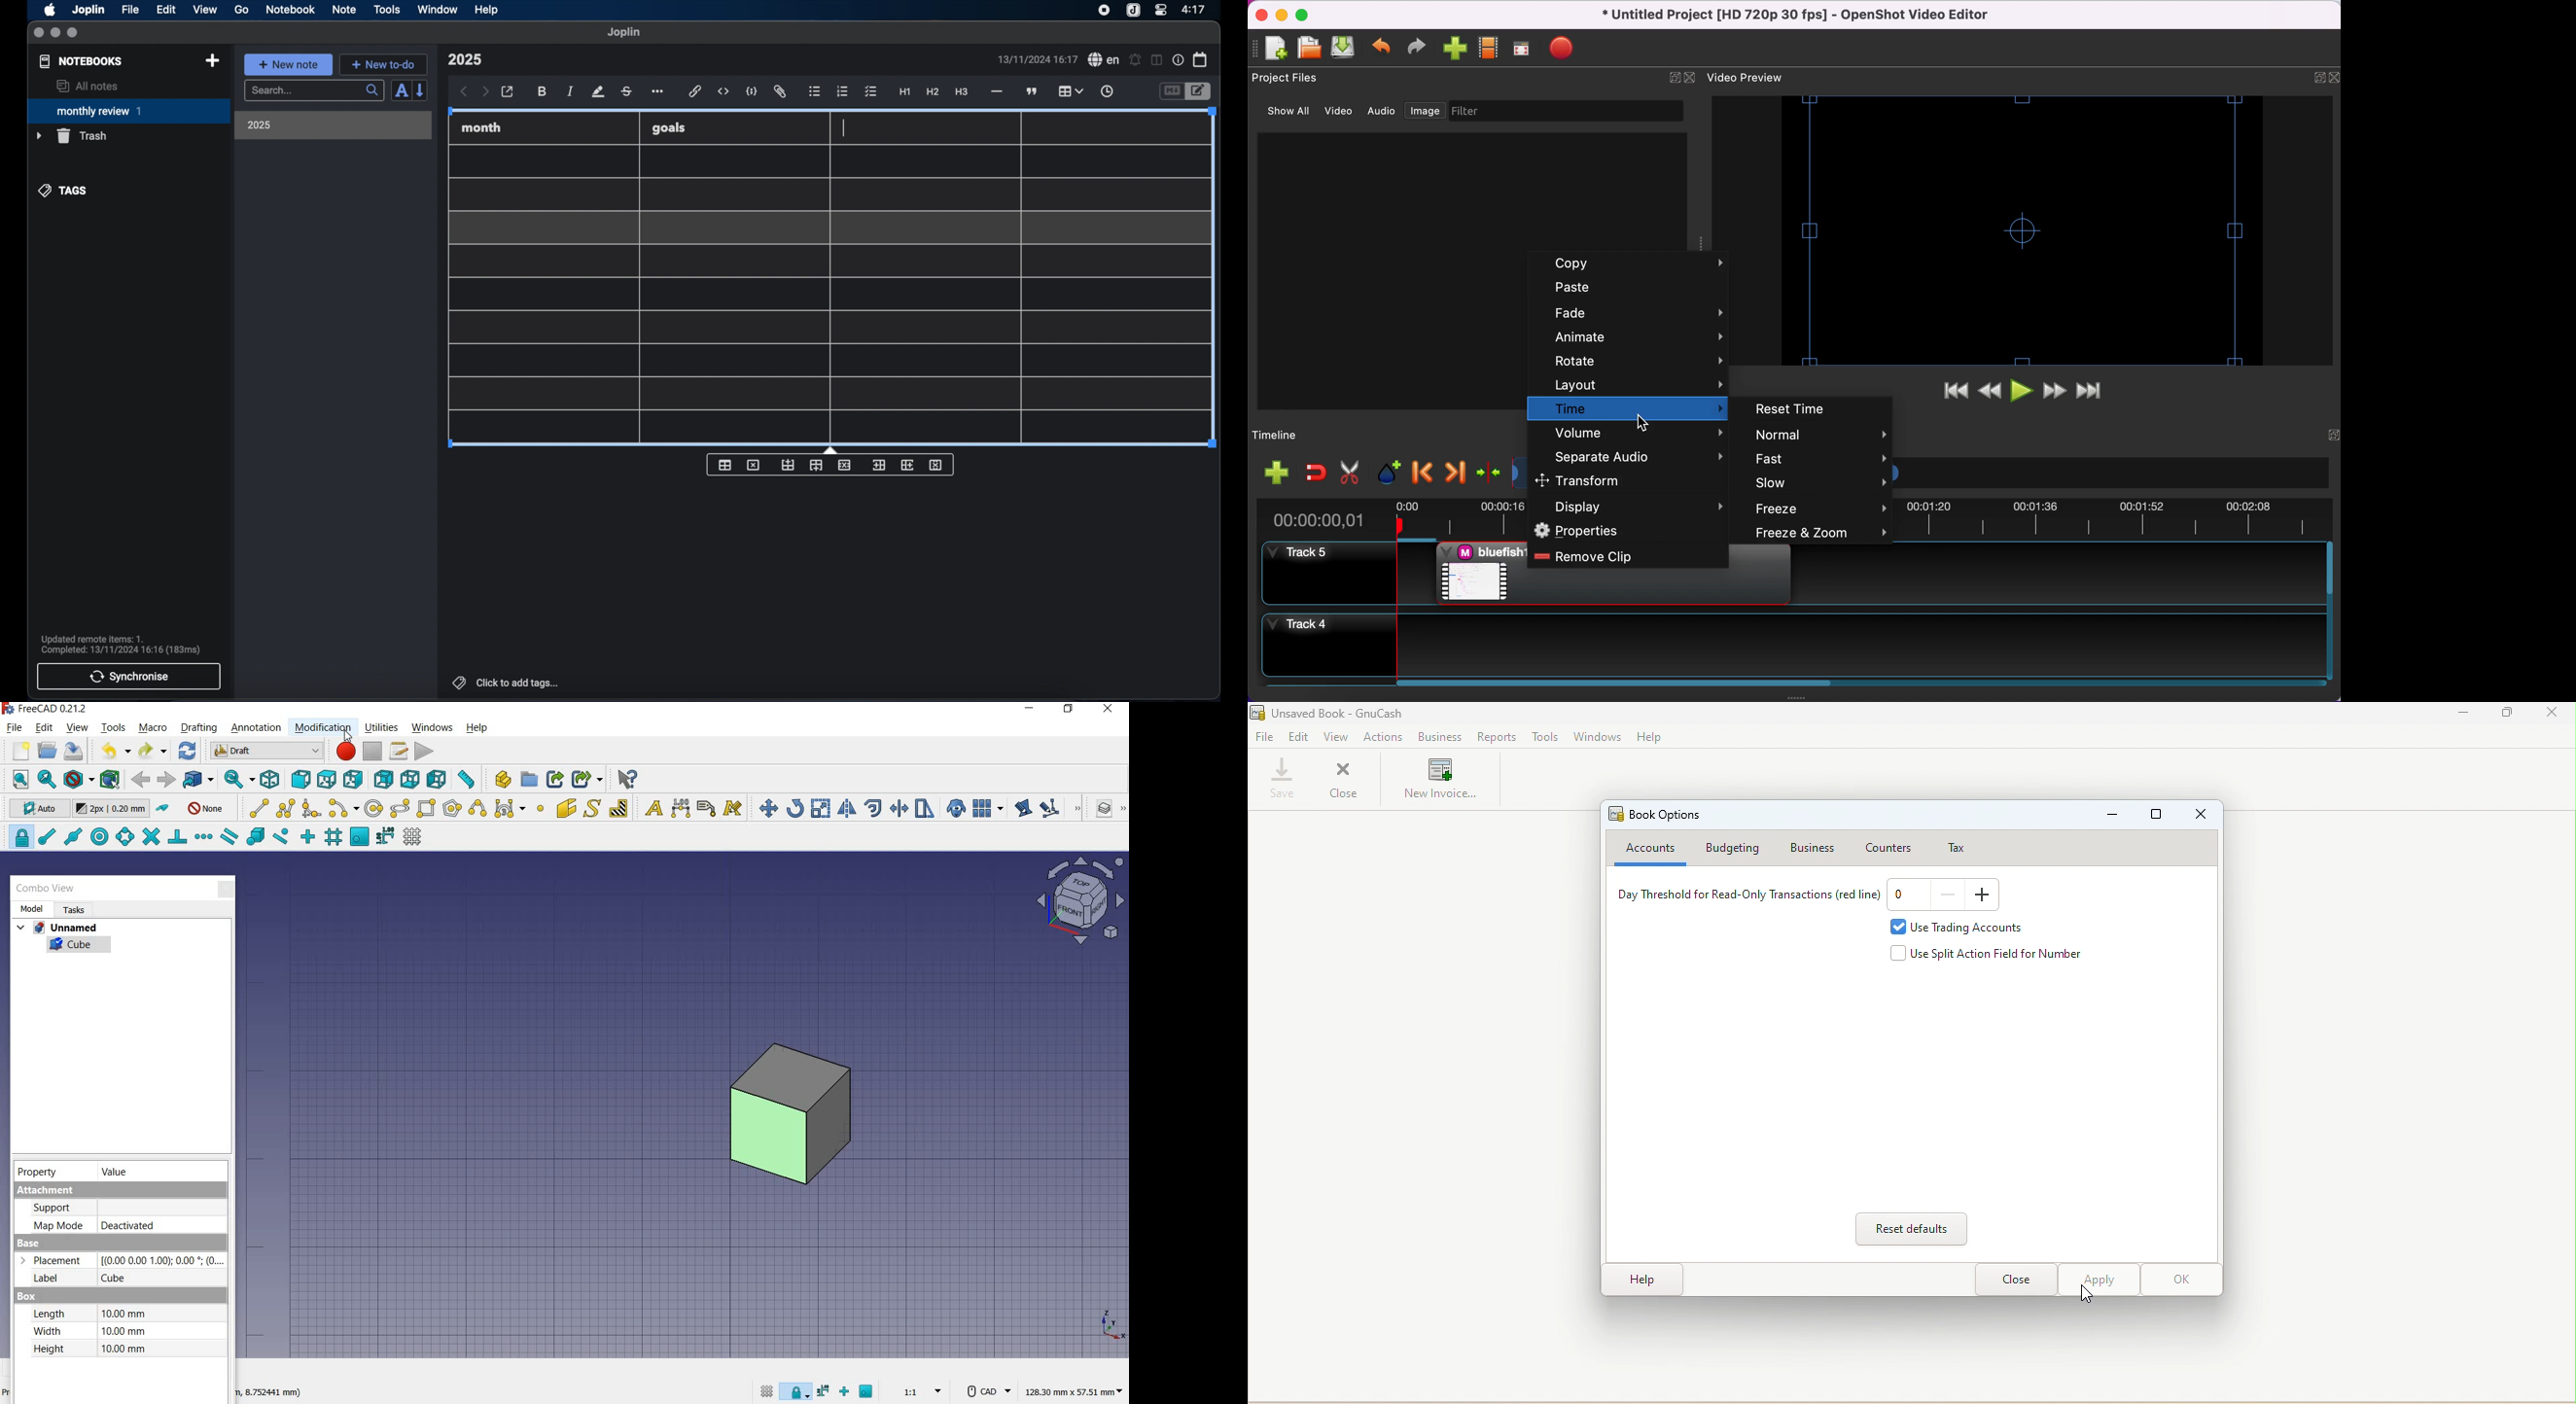 The image size is (2576, 1428). I want to click on open file, so click(1310, 48).